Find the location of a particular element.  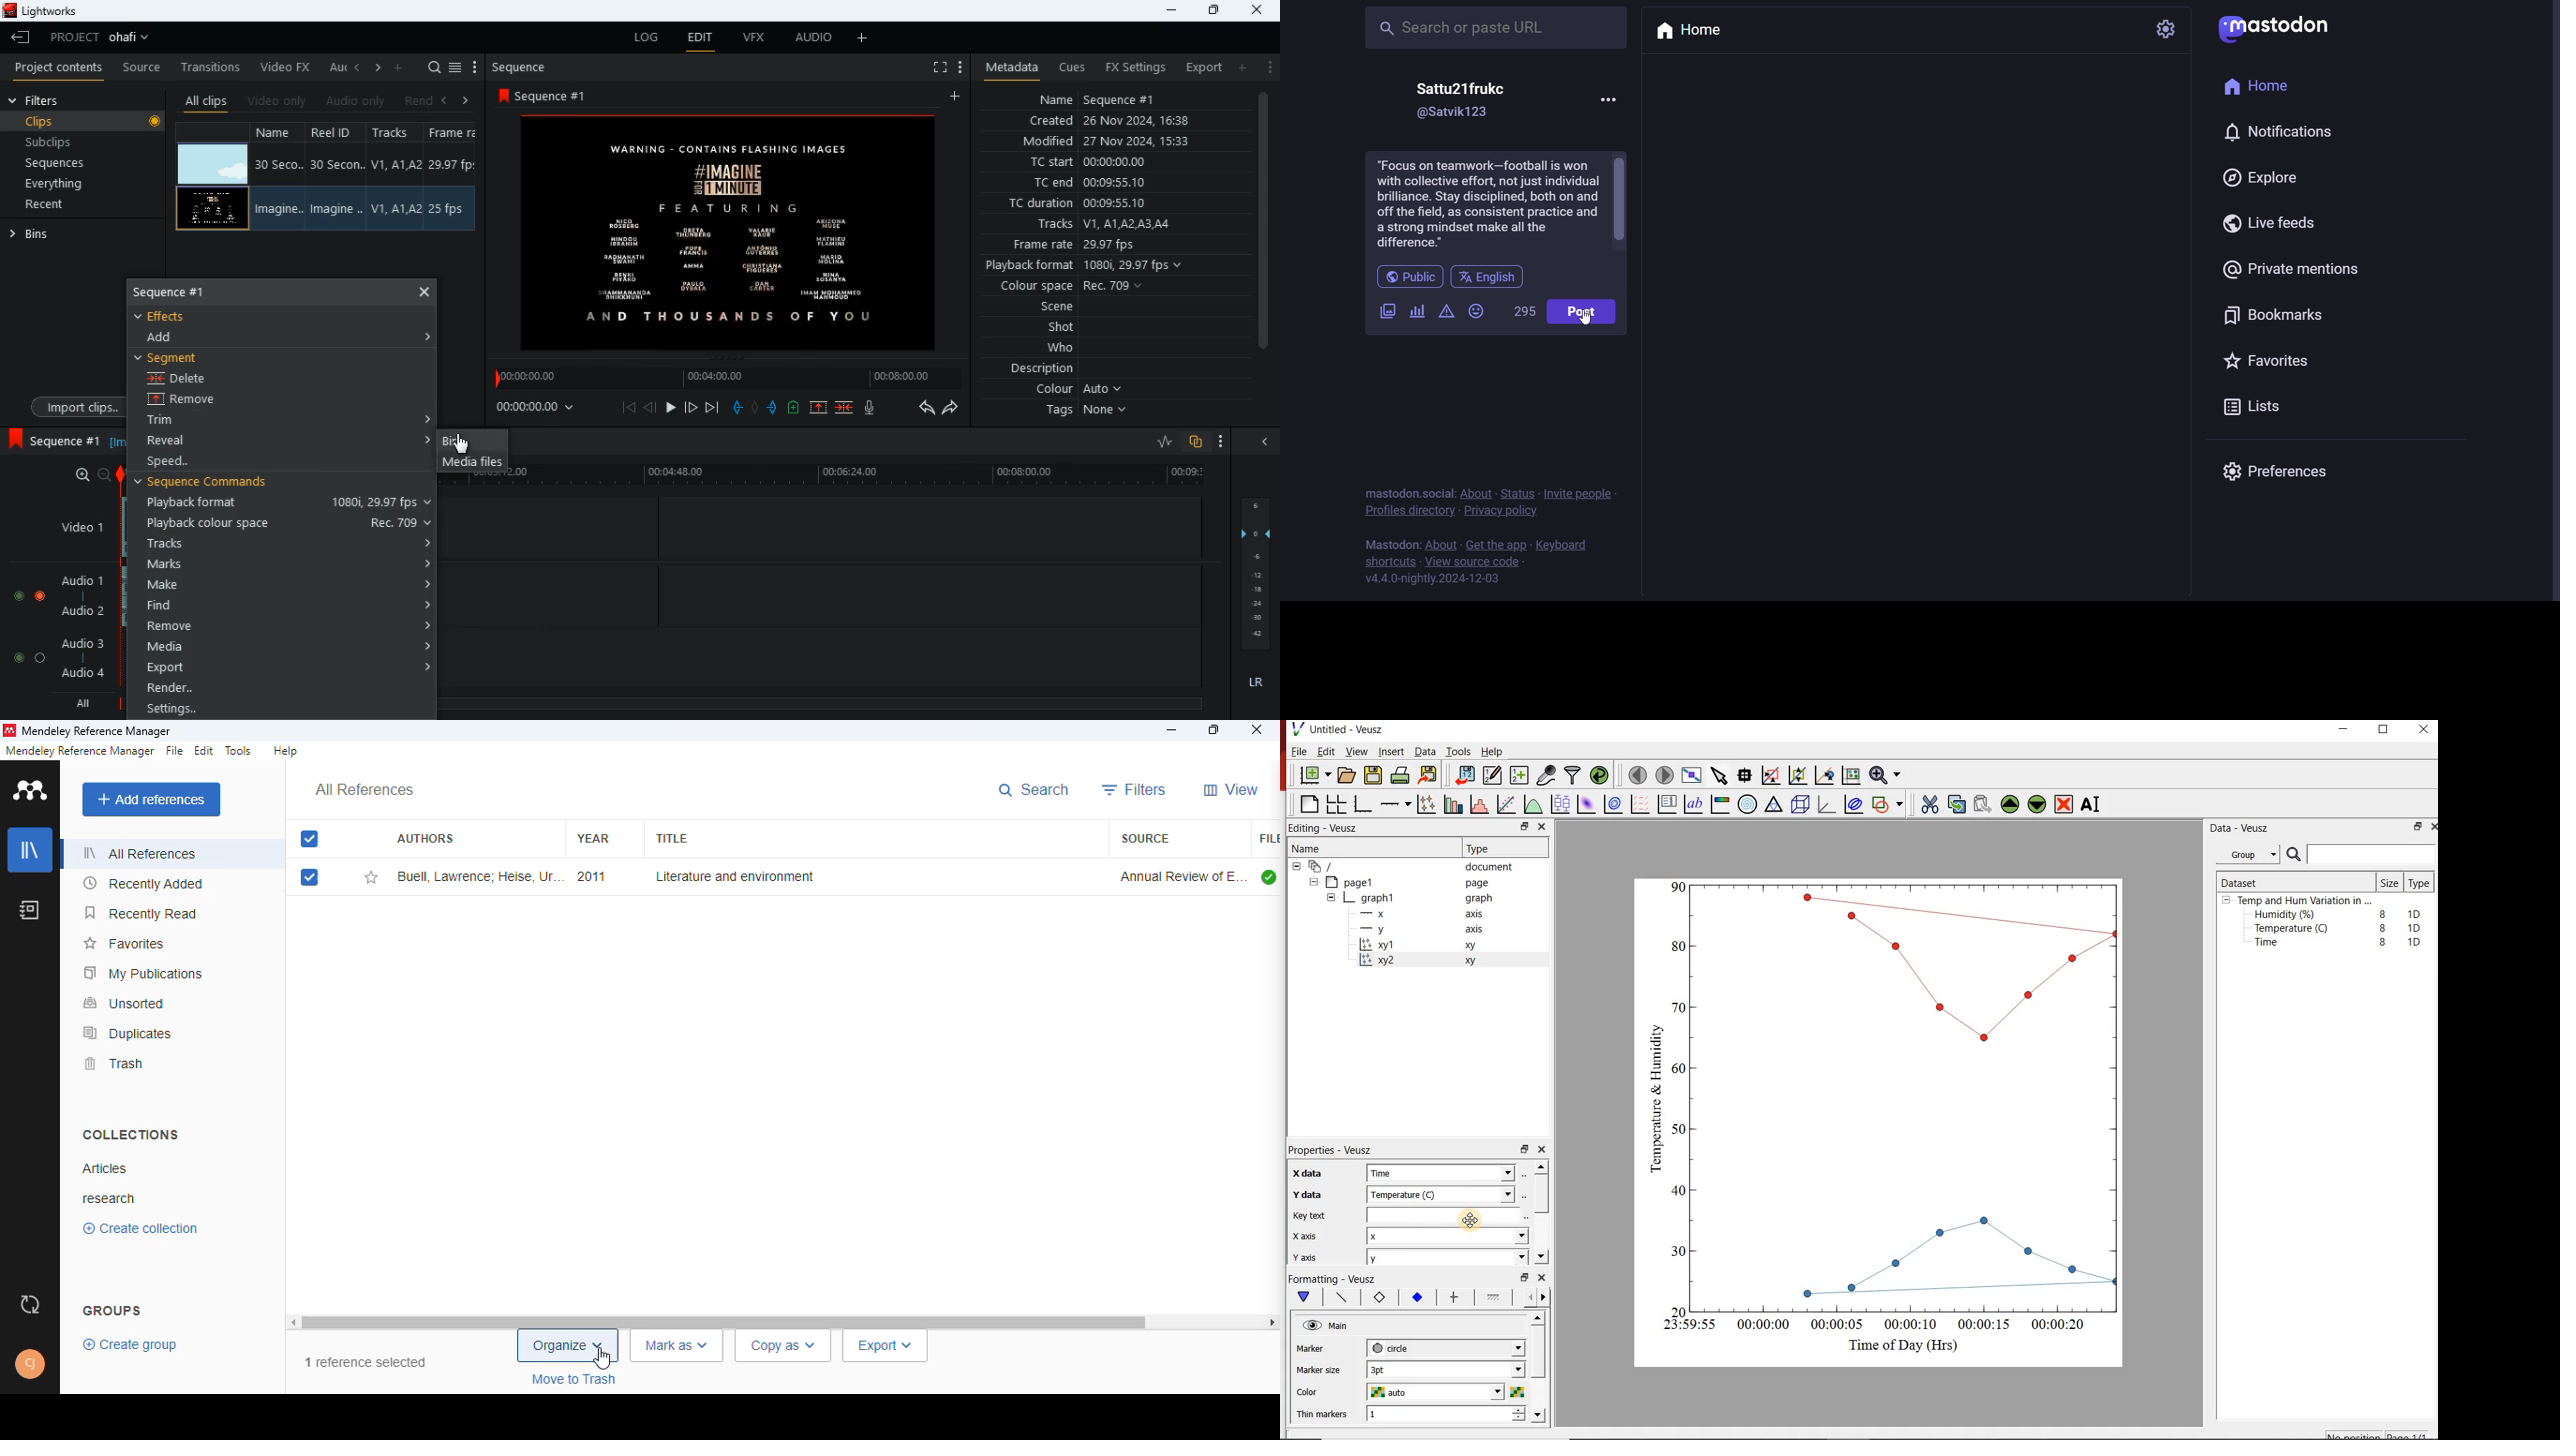

graph is located at coordinates (1479, 899).